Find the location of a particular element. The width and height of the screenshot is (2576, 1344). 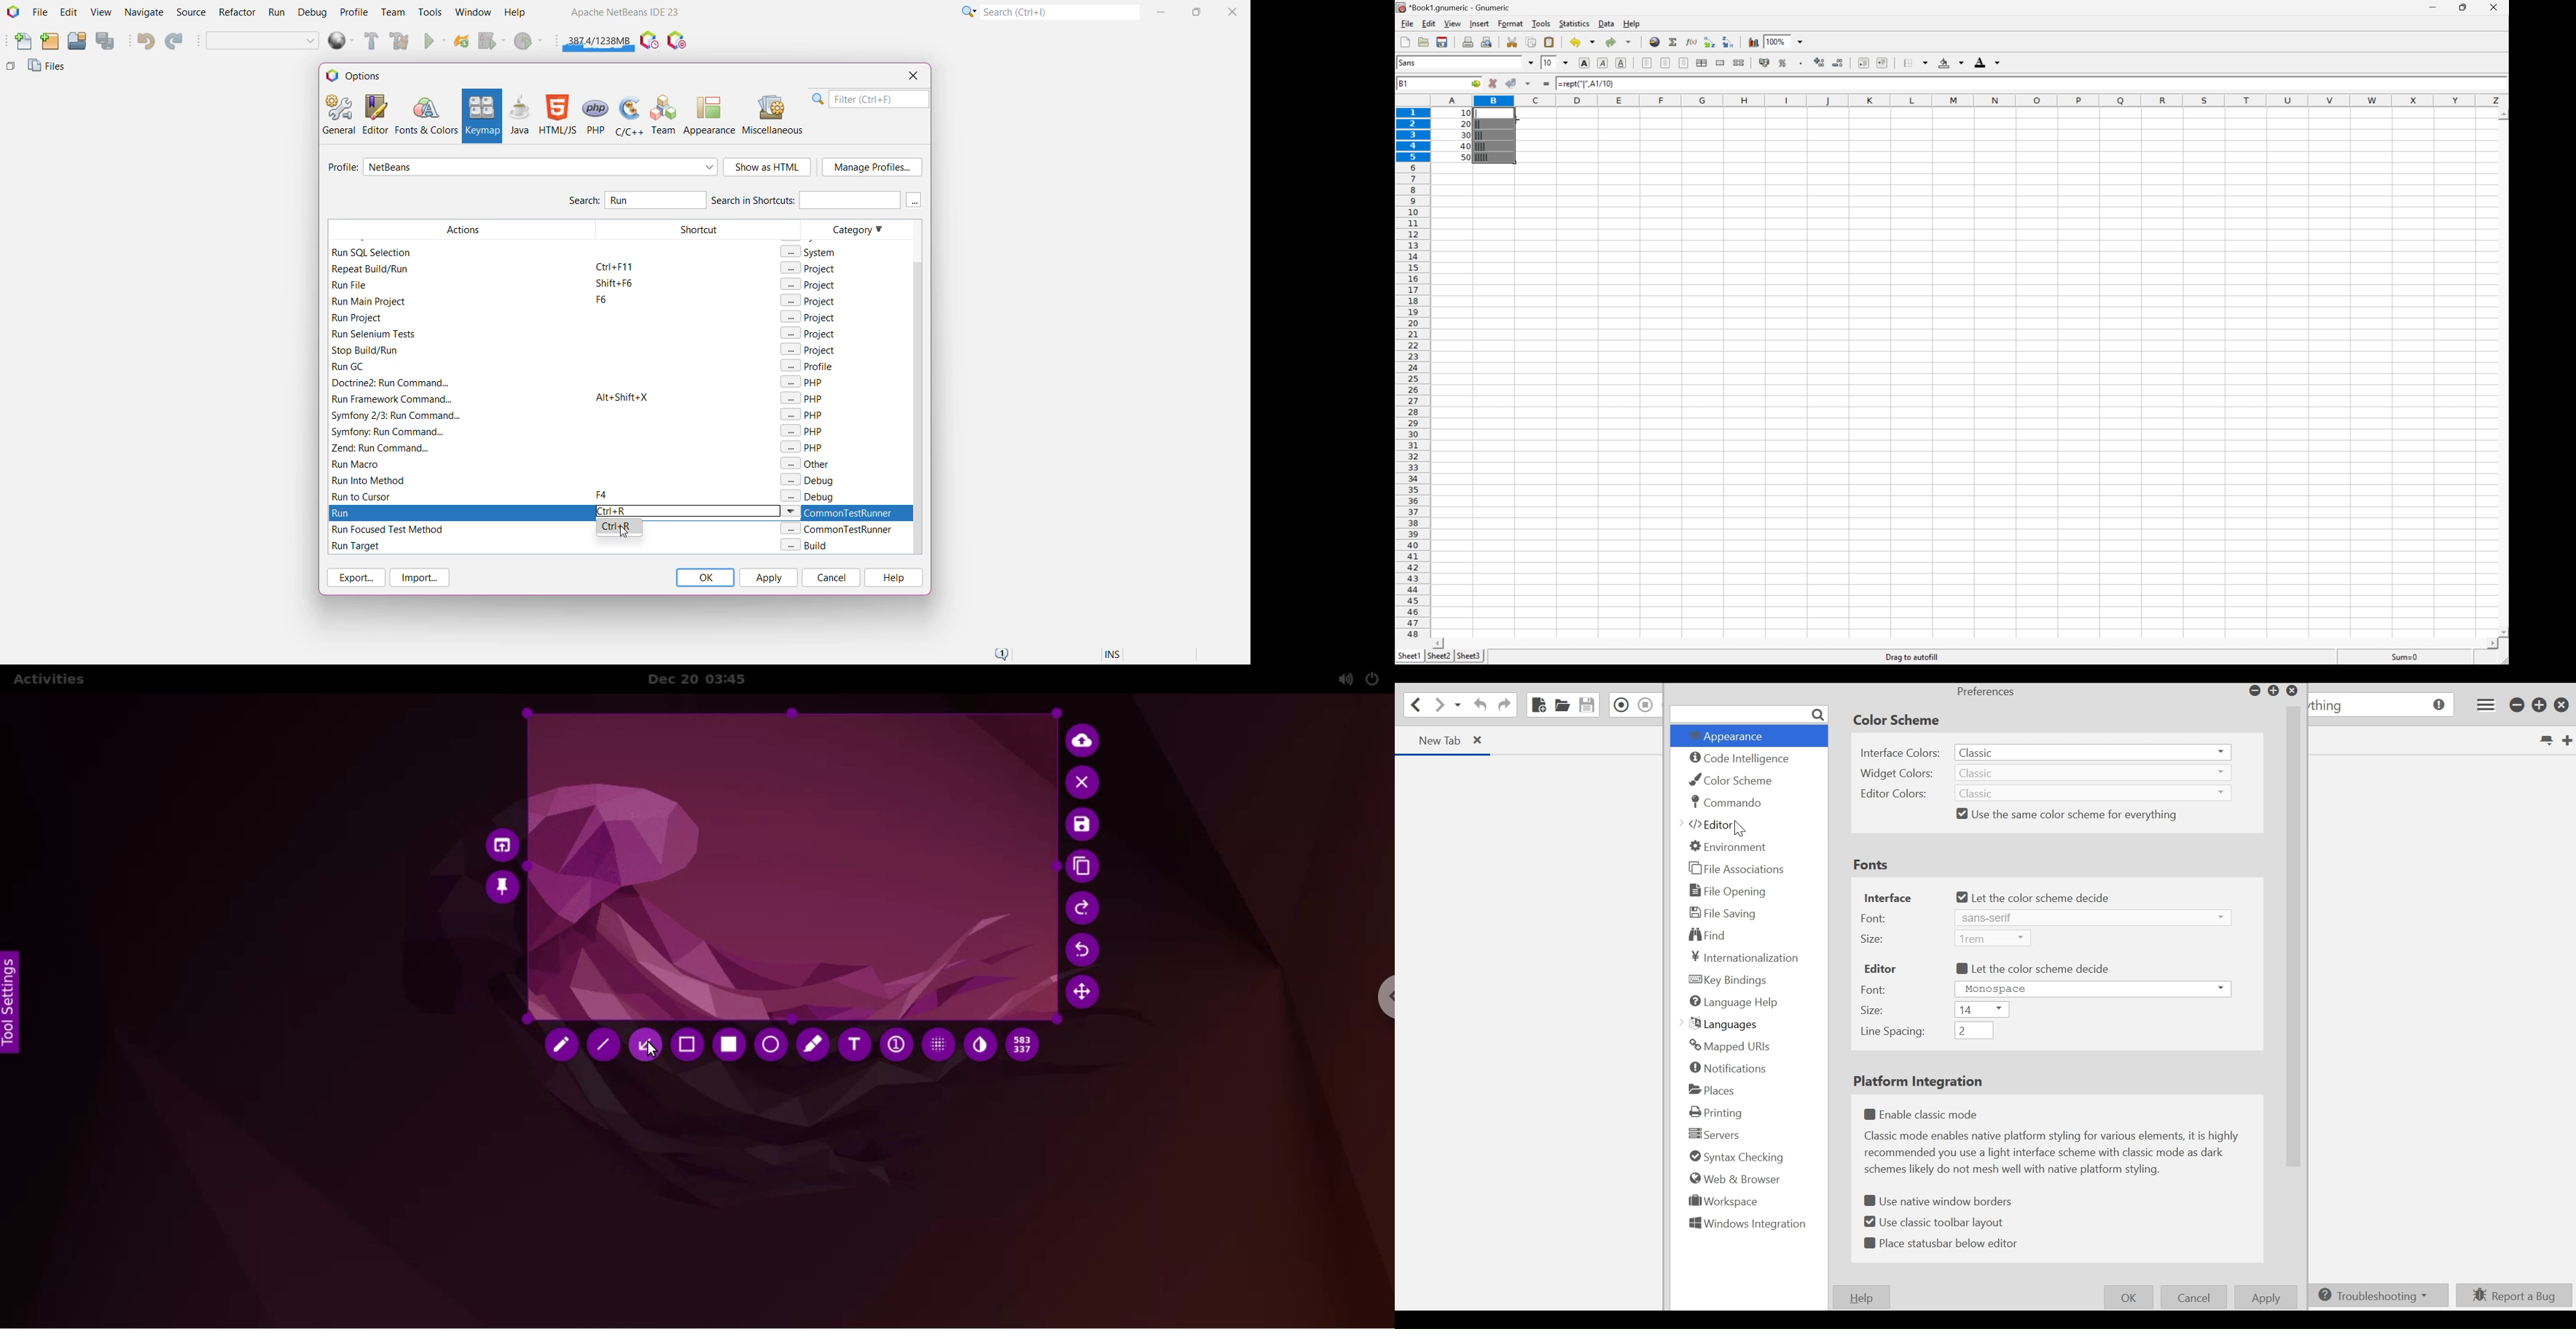

Classic mode enables native platform styling for various elements, it is highly
recommended you use a light interface scheme with classic mode as dark
schemes likely do not mesh well with native platform styling. is located at coordinates (2057, 1155).